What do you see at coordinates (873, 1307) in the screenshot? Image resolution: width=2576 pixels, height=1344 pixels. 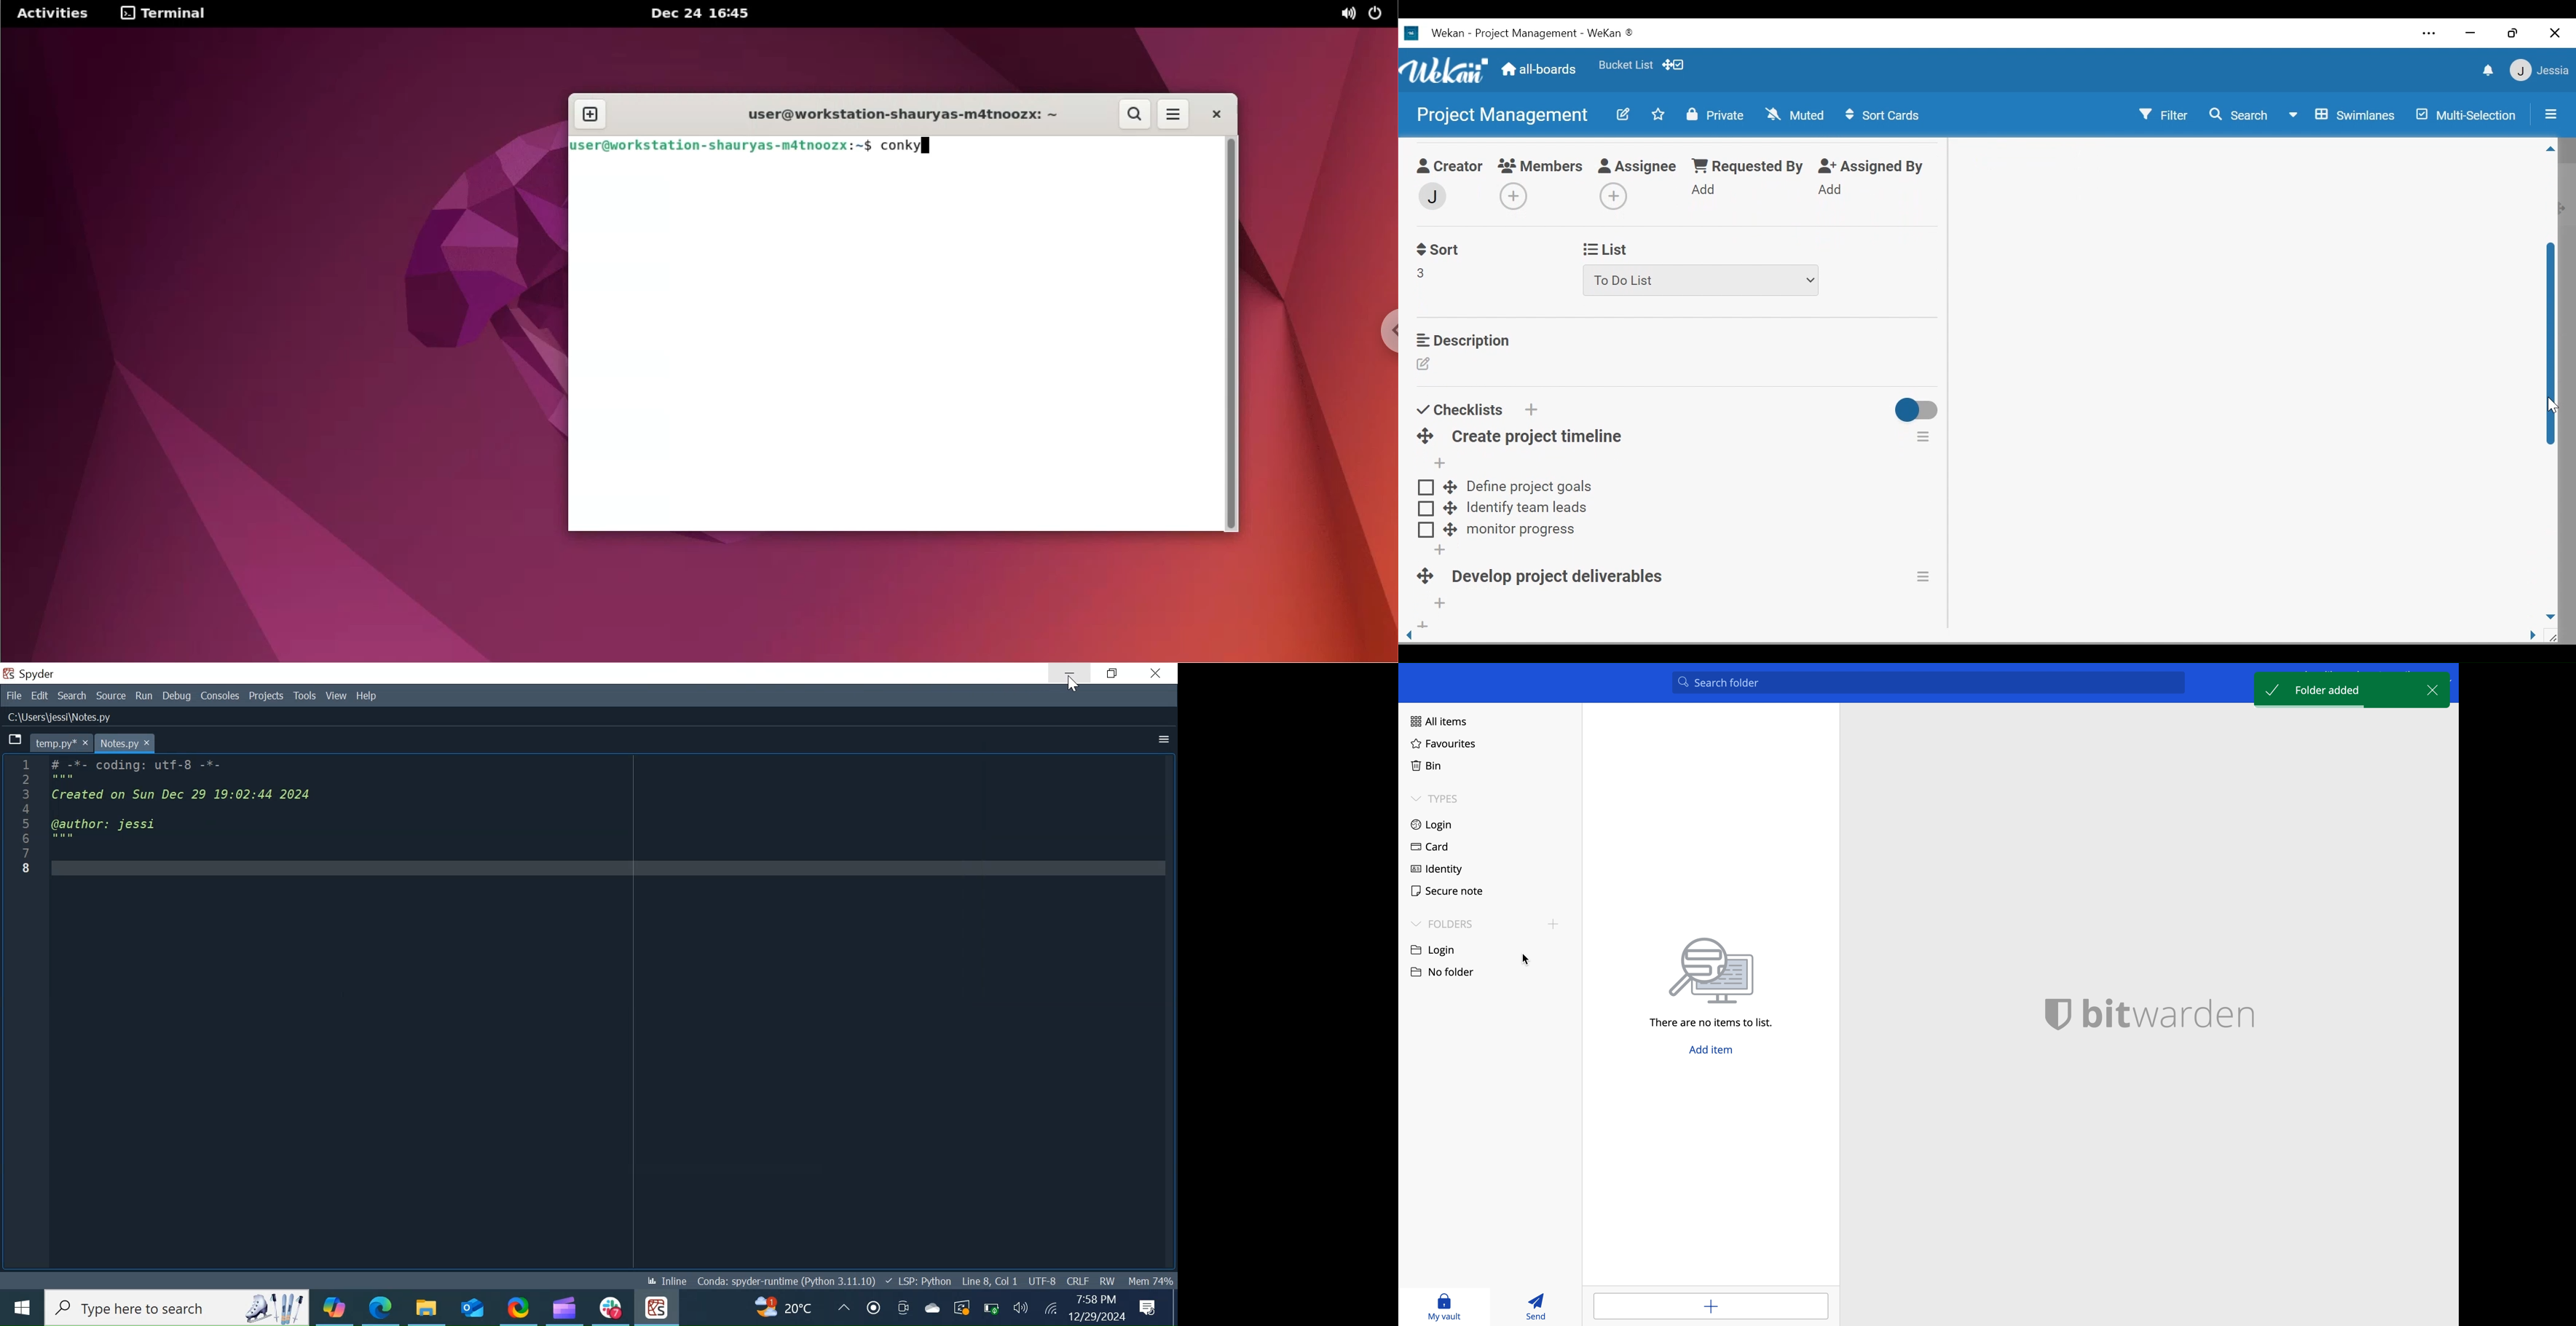 I see `Recording` at bounding box center [873, 1307].